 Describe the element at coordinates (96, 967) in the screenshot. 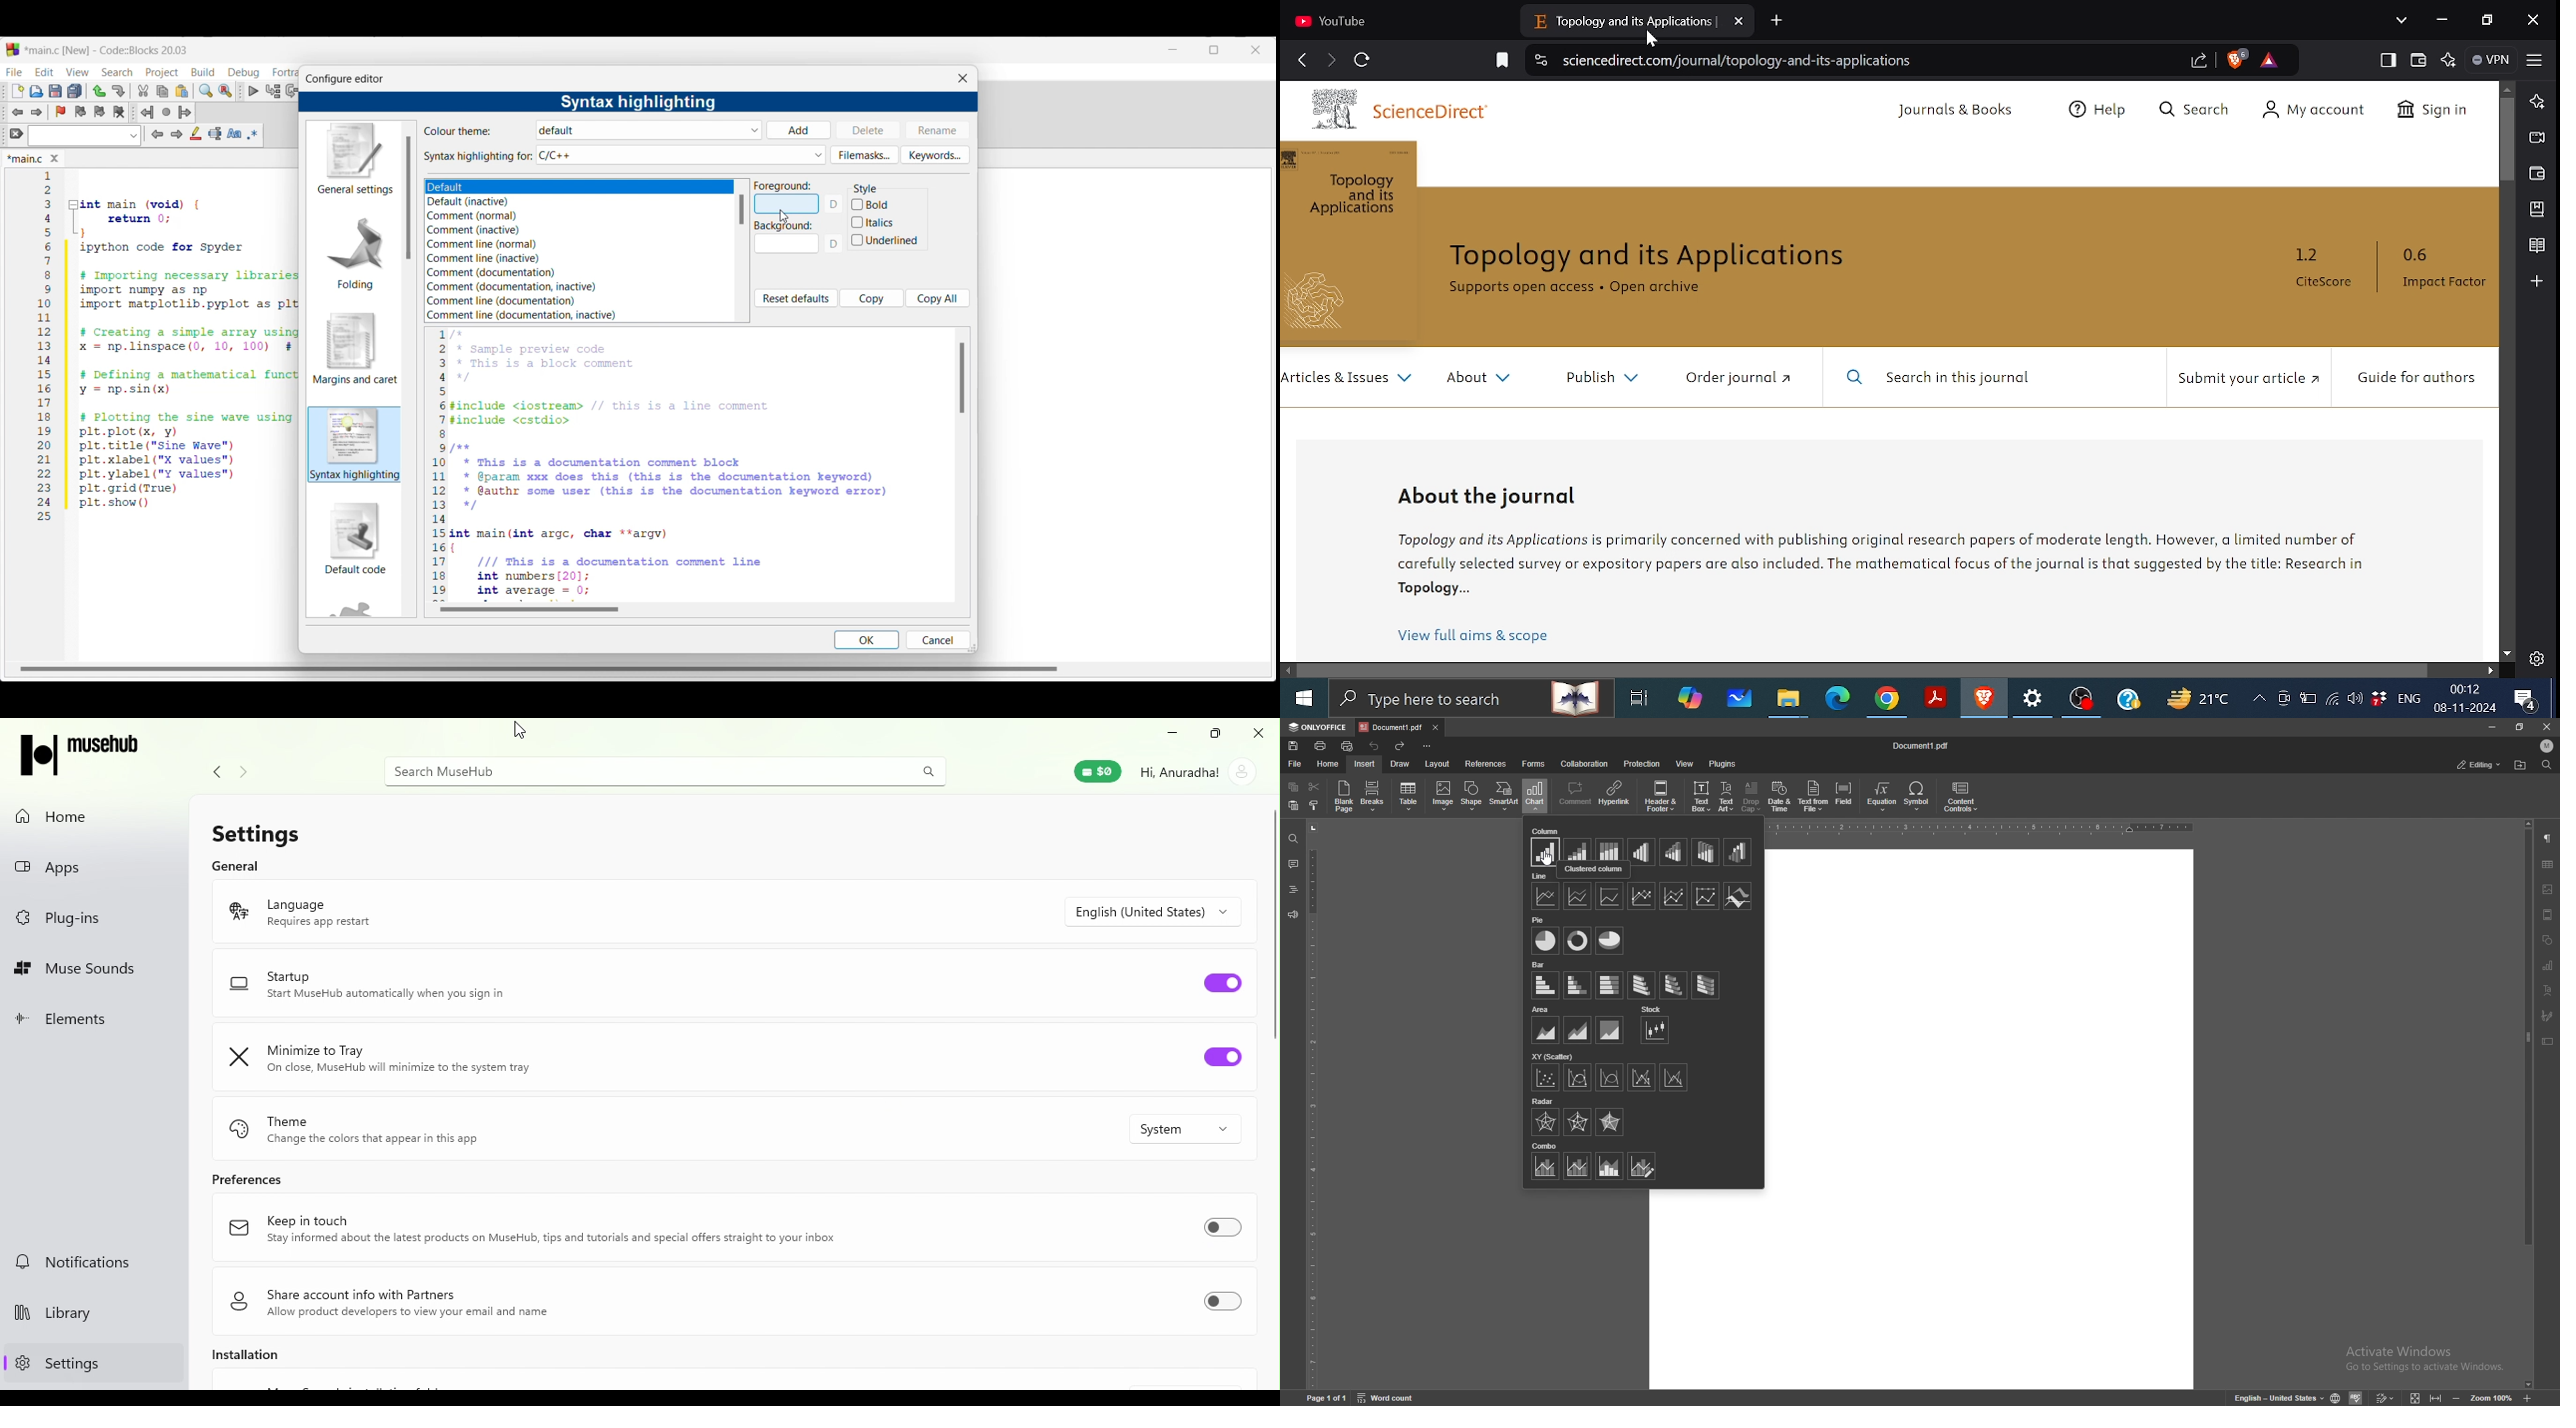

I see `Muse sounds` at that location.